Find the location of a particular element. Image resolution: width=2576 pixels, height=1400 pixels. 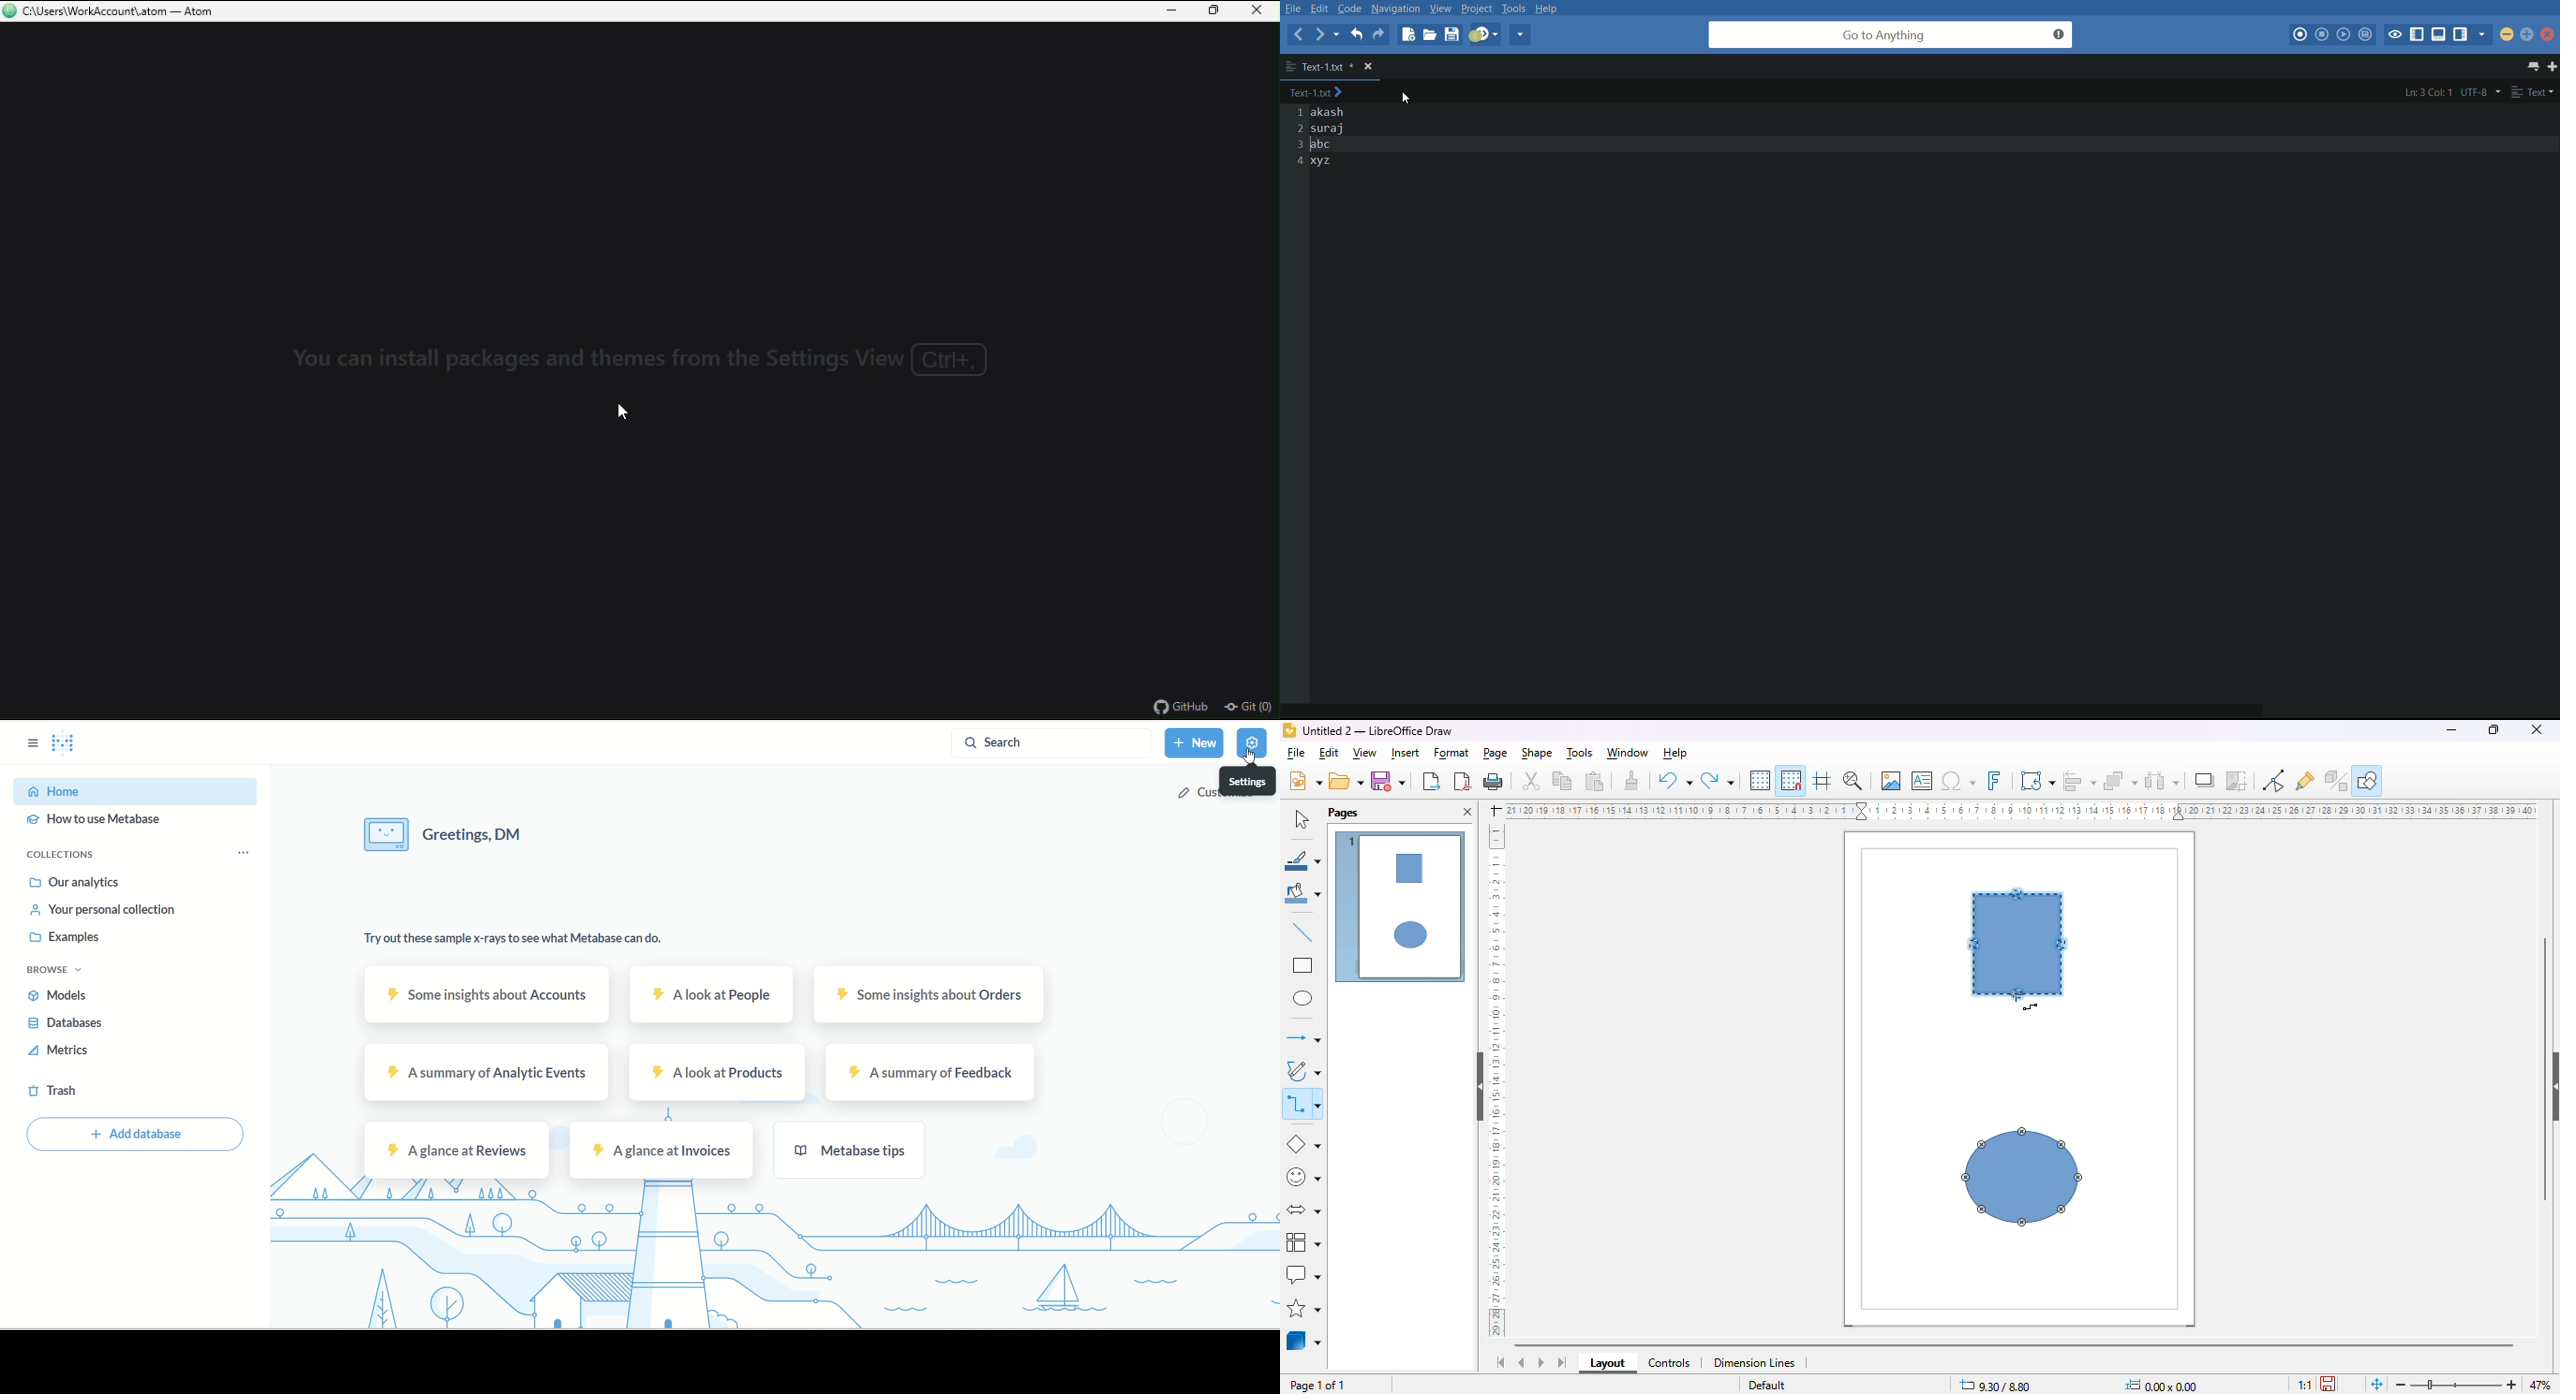

close is located at coordinates (1255, 11).